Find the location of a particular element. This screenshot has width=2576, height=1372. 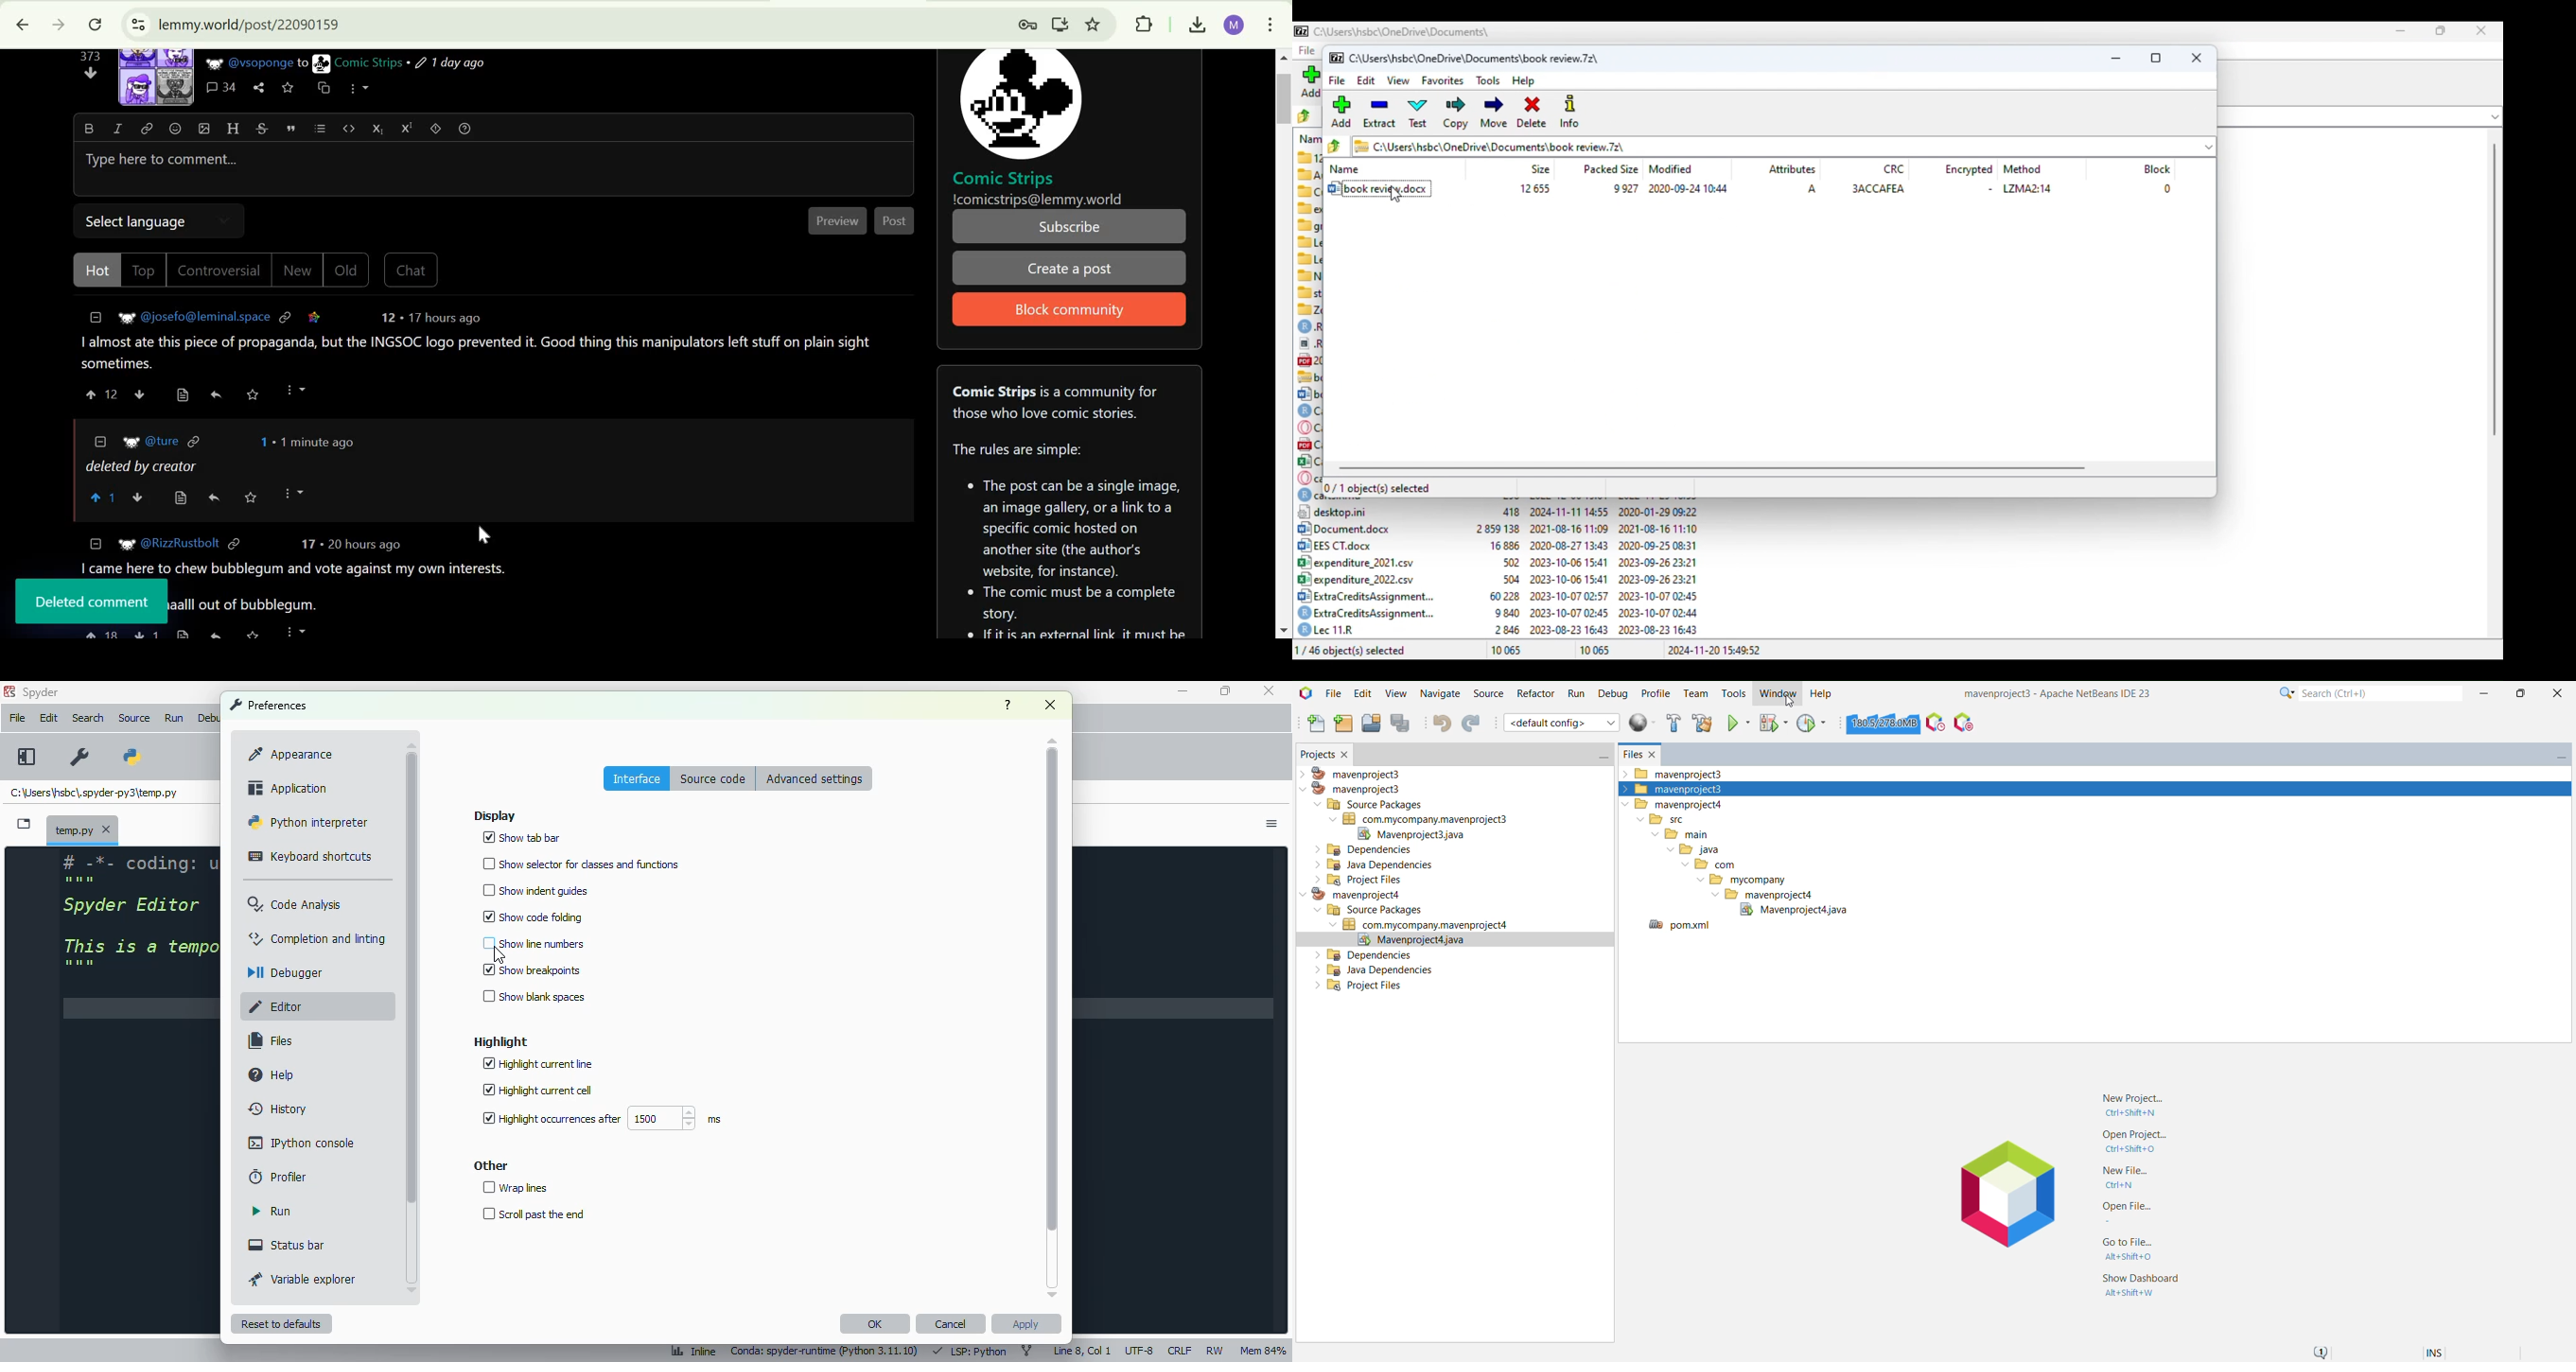

logo is located at coordinates (1302, 31).